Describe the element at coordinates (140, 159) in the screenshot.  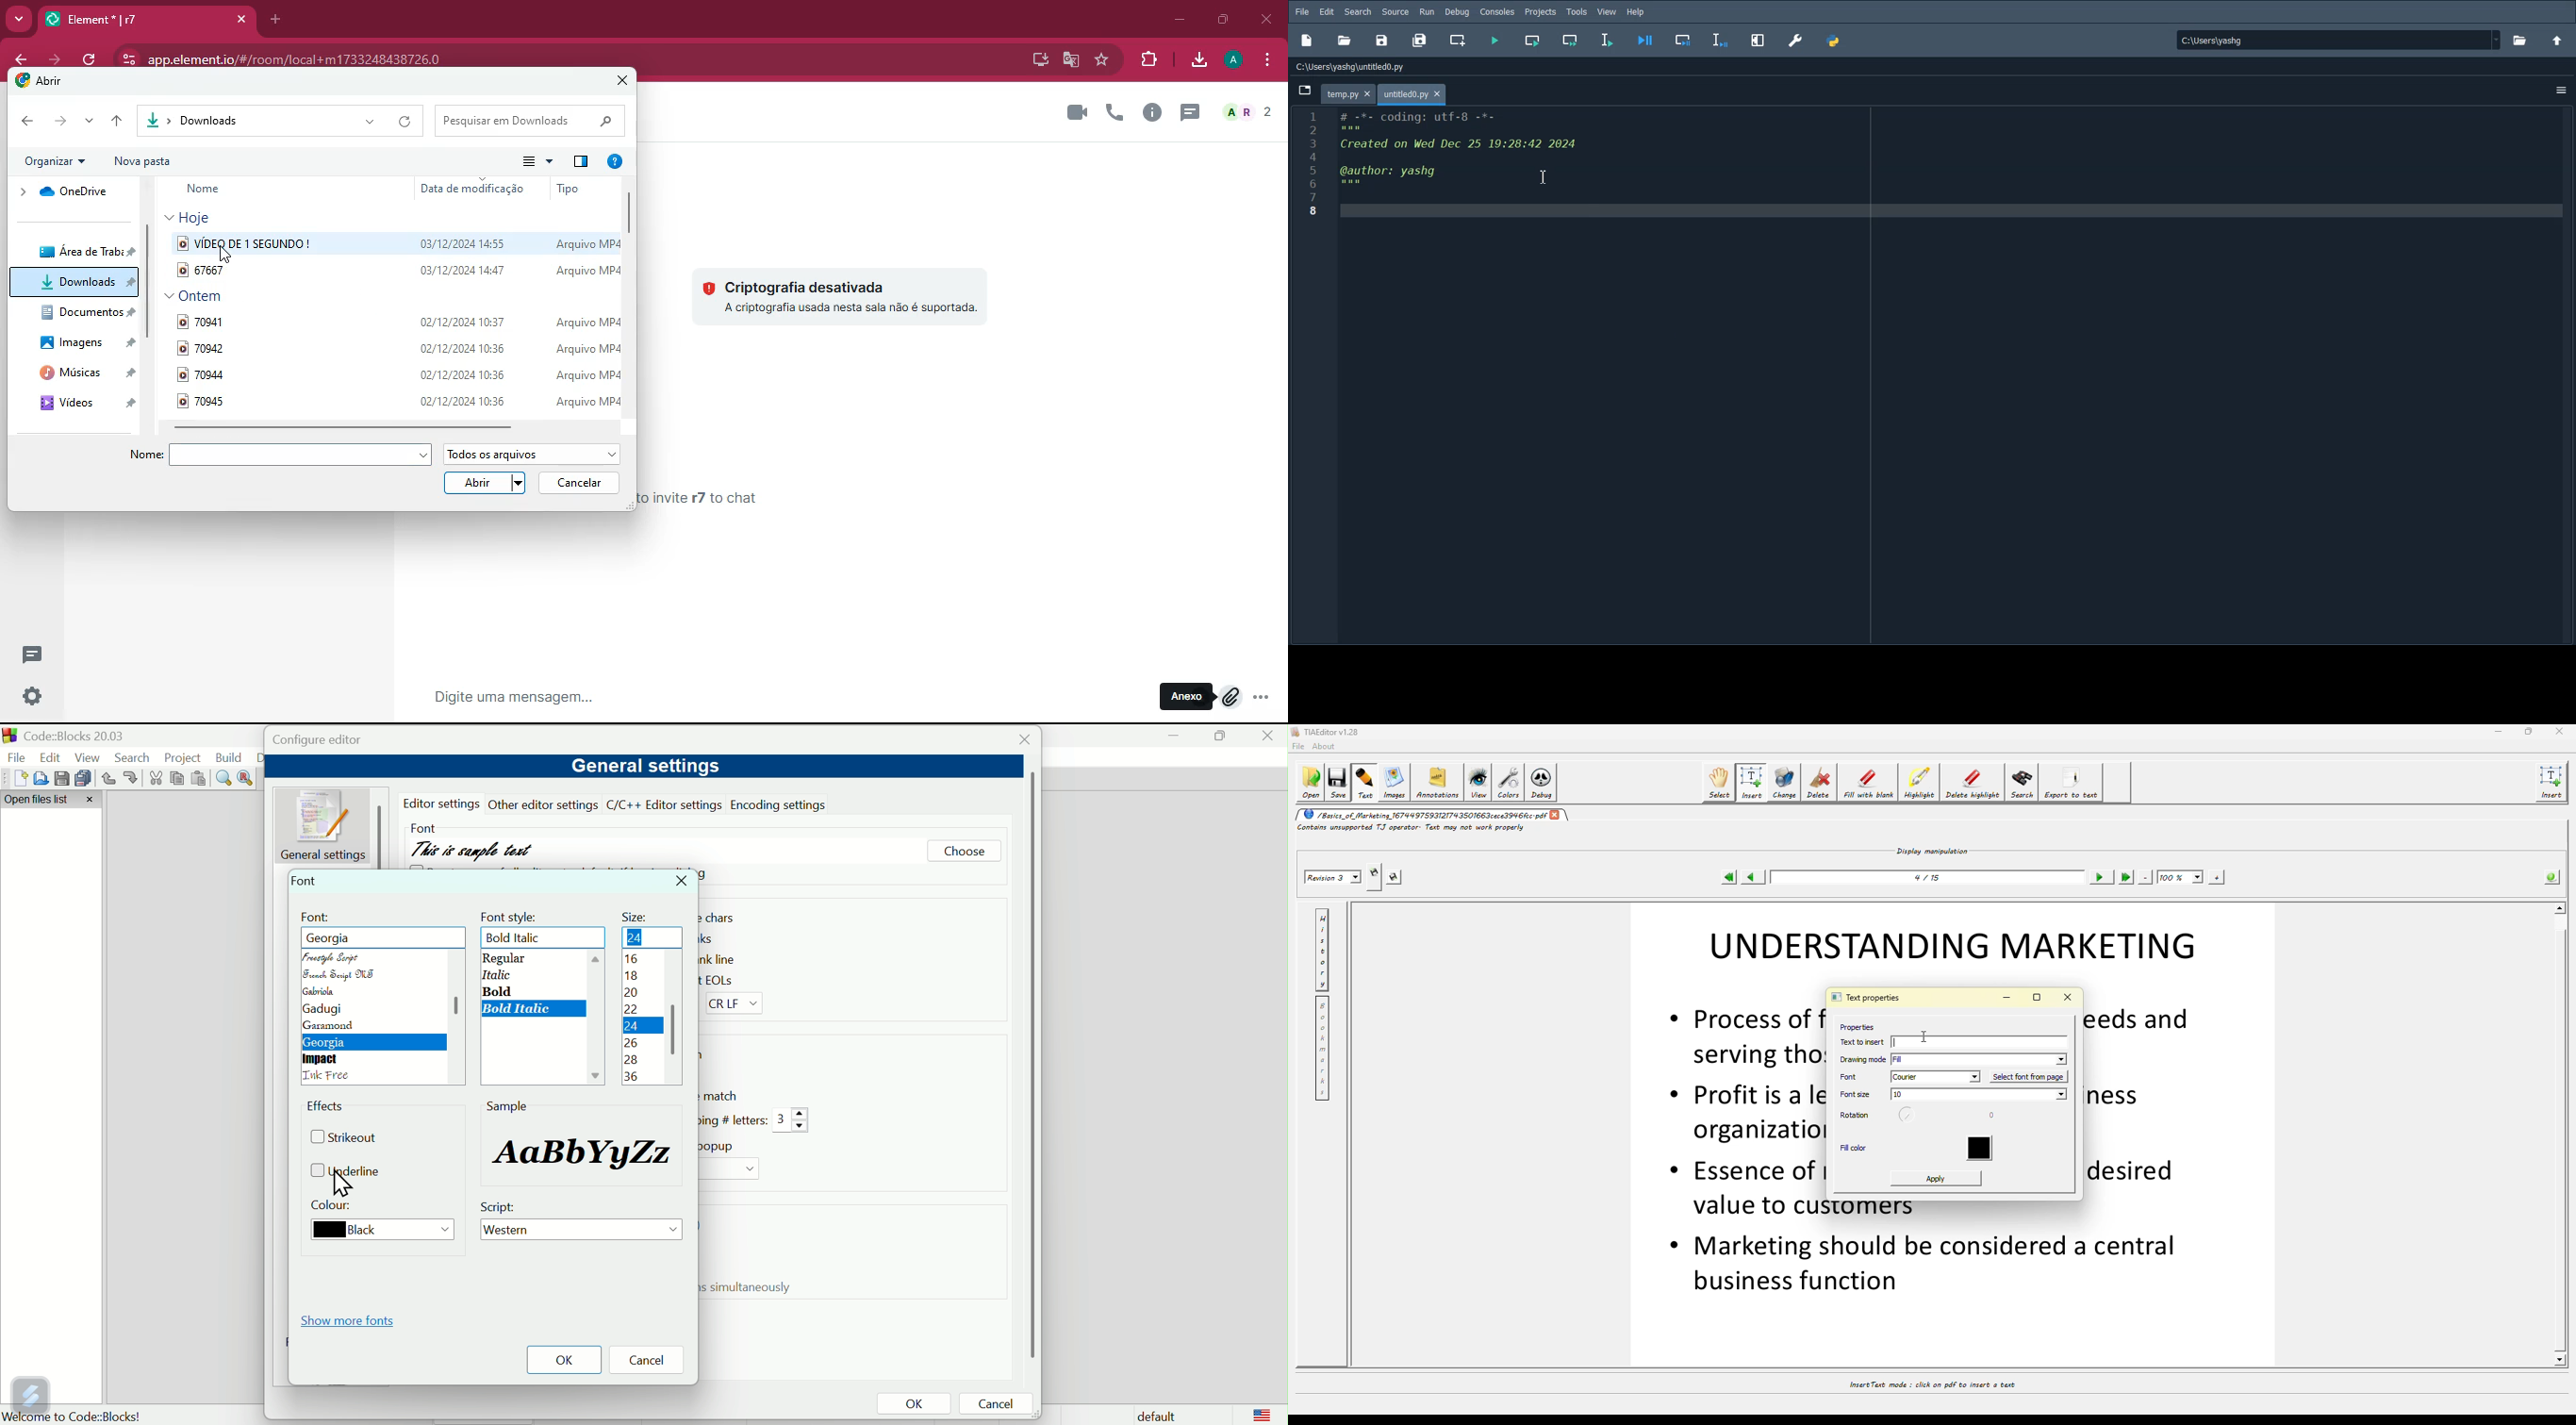
I see `nova pasta` at that location.